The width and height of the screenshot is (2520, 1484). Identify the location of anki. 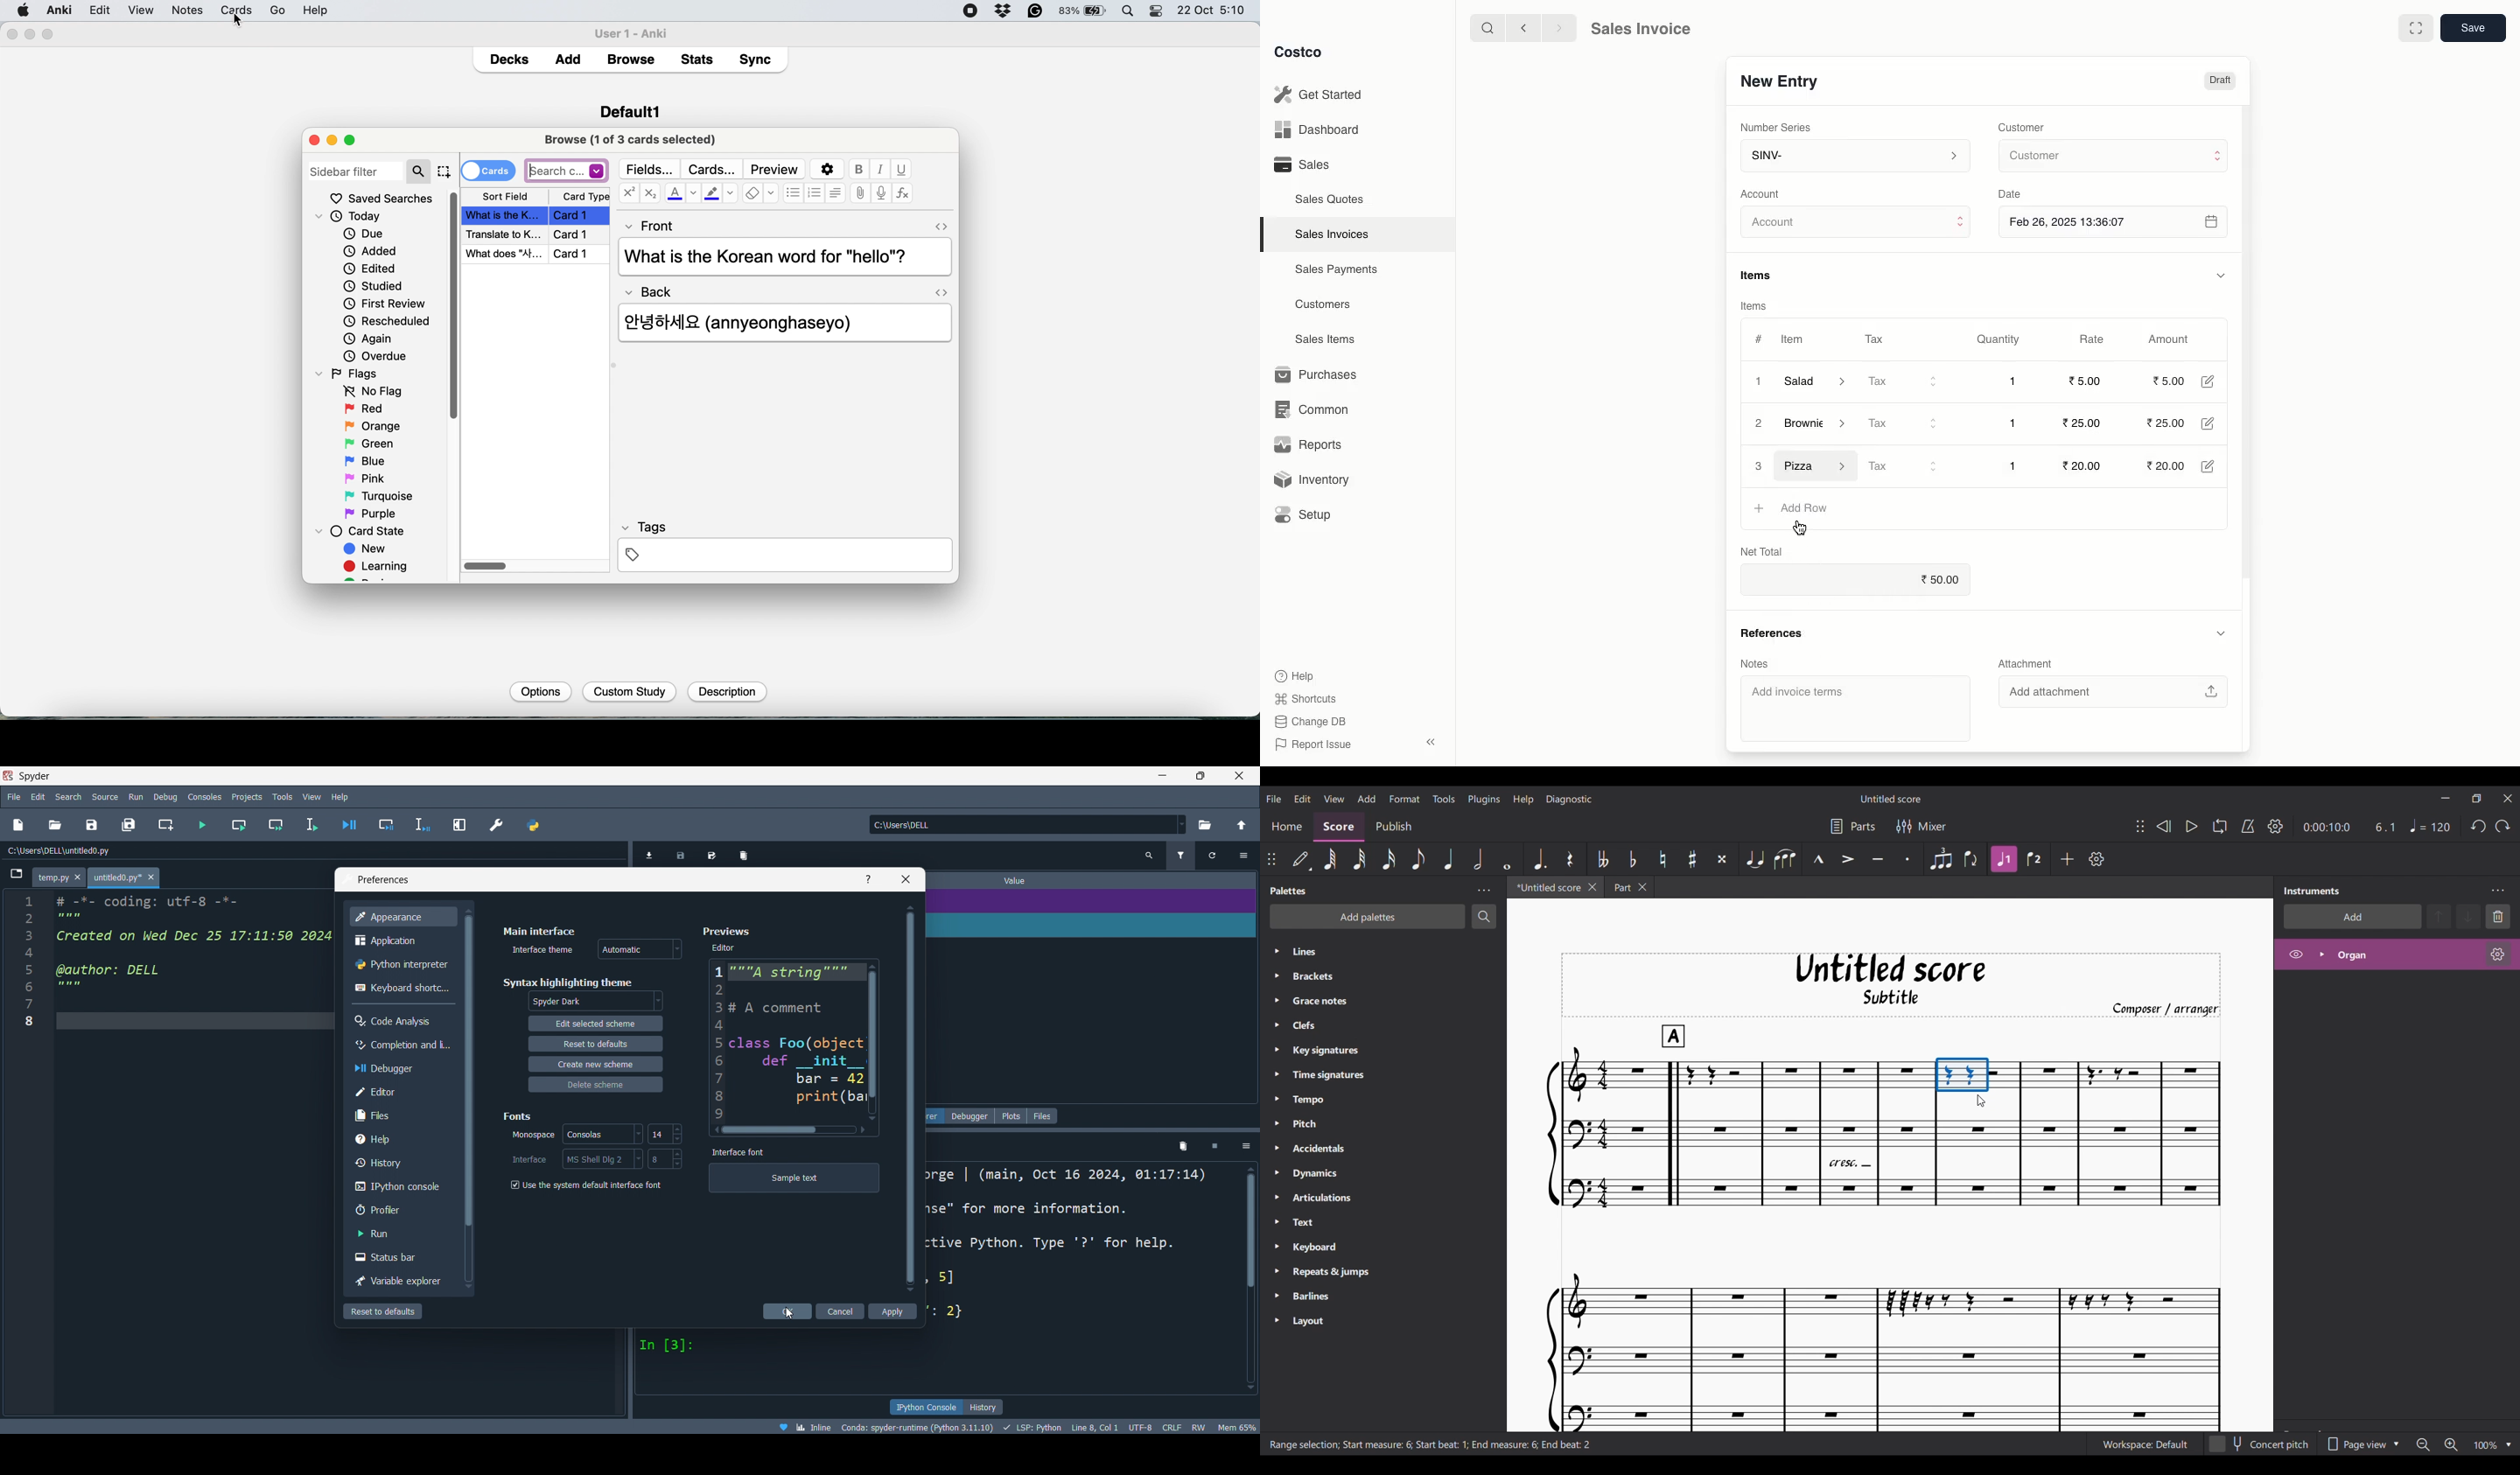
(61, 10).